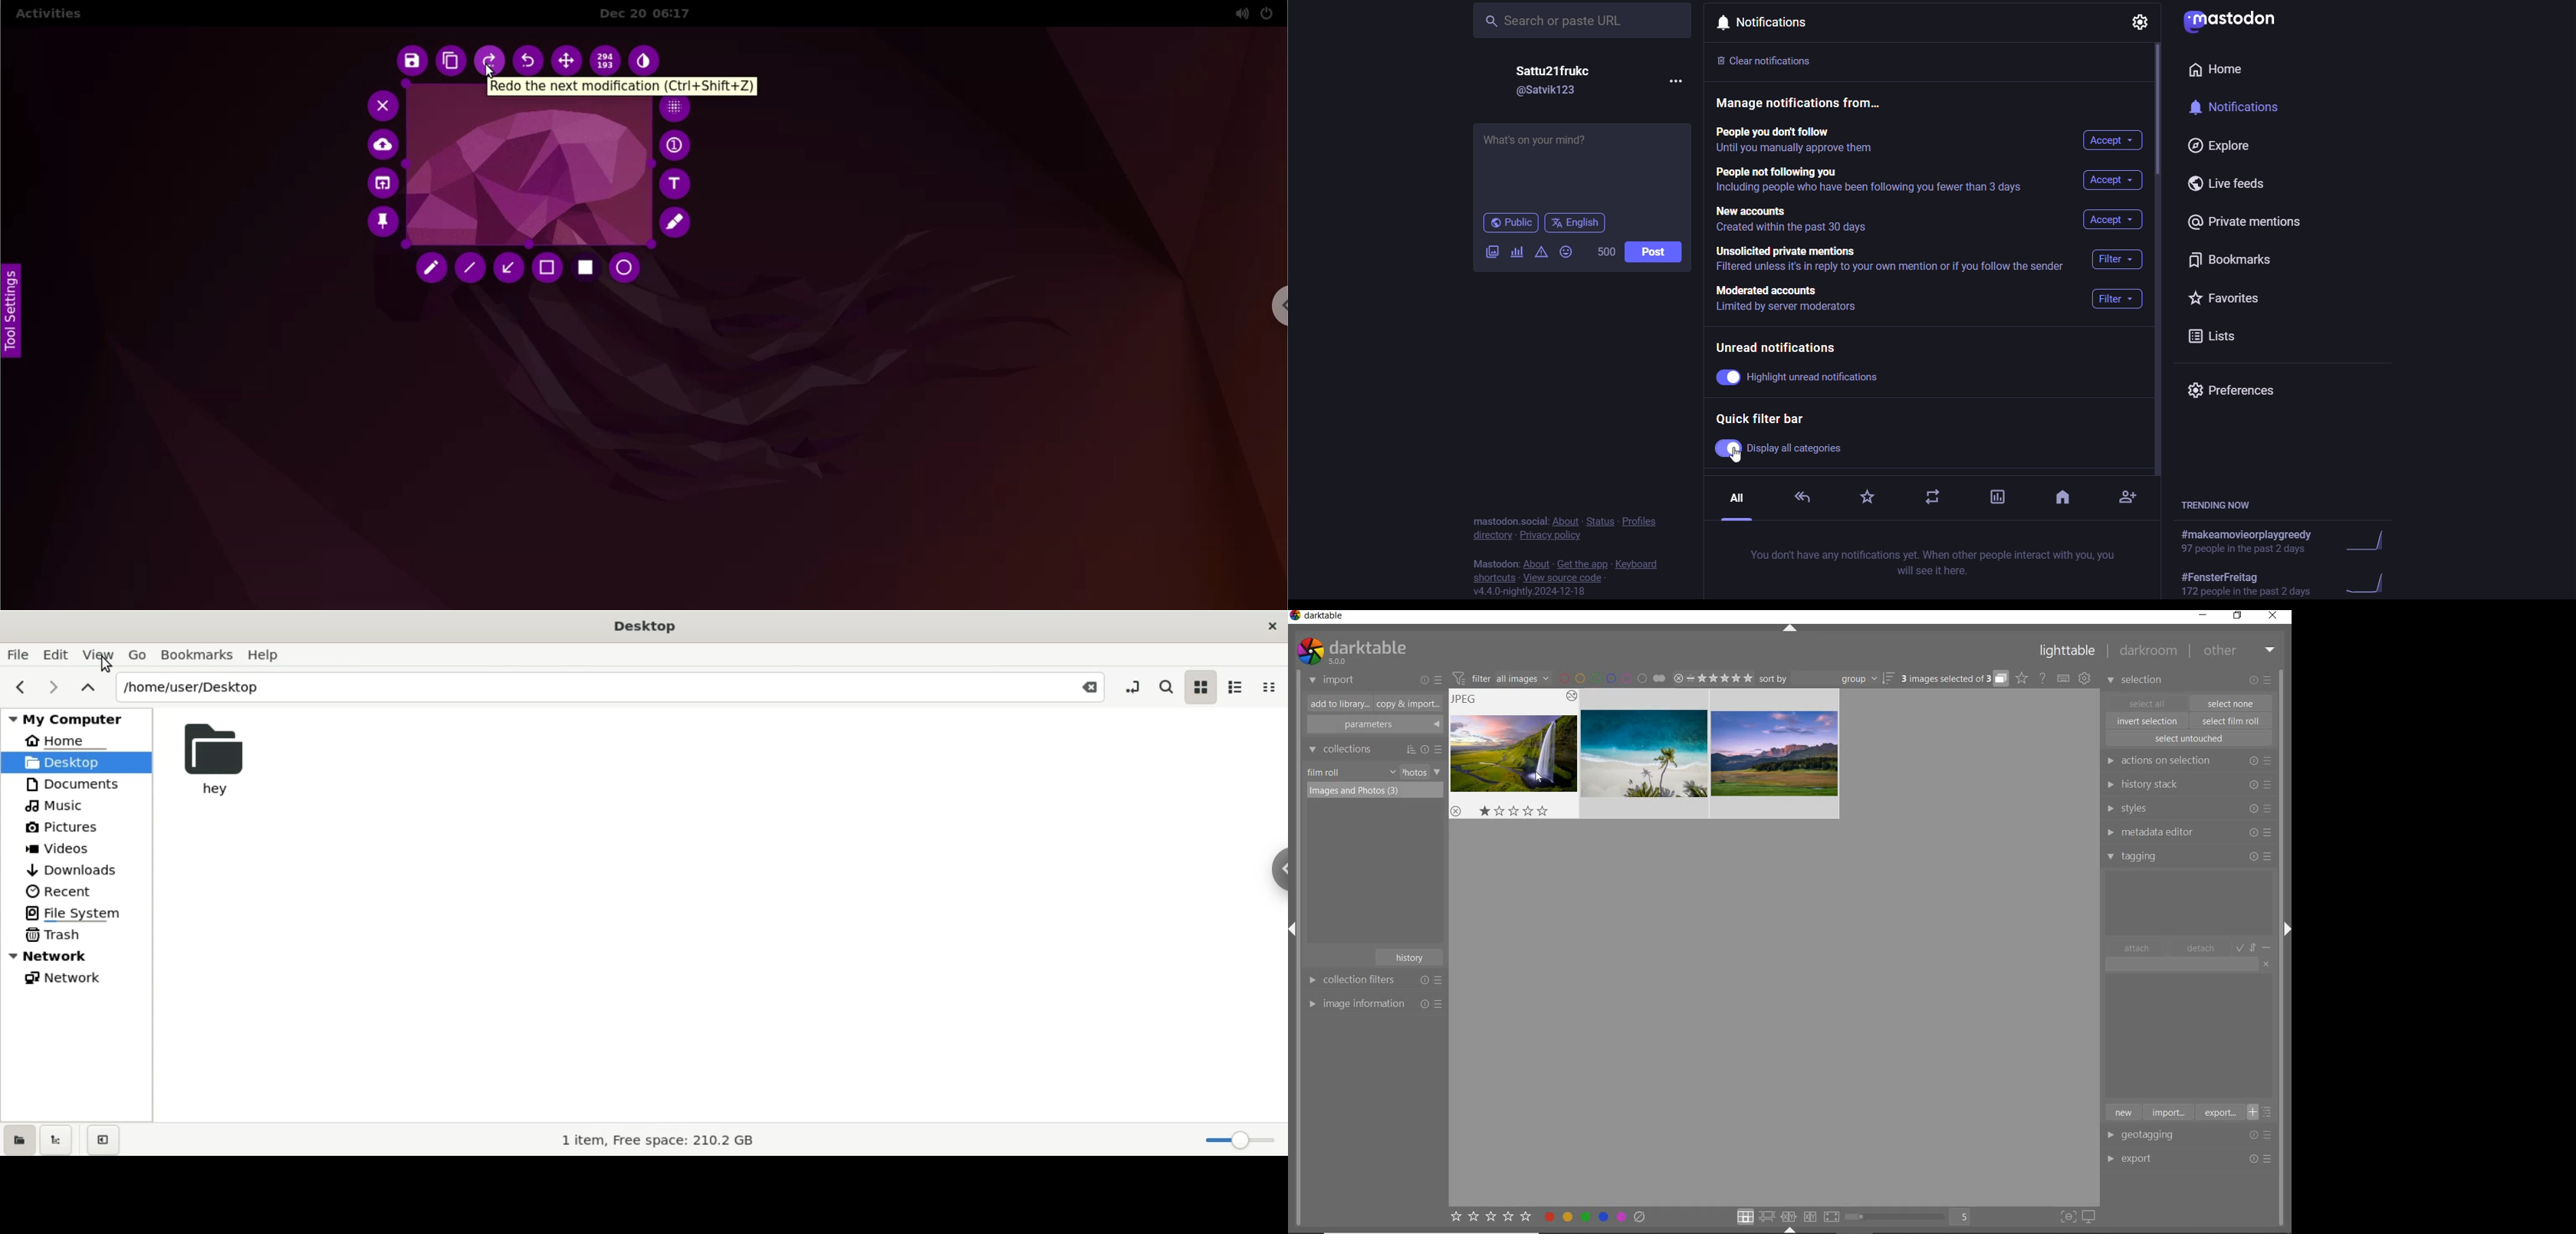  Describe the element at coordinates (1578, 161) in the screenshot. I see `What's on your mind?` at that location.